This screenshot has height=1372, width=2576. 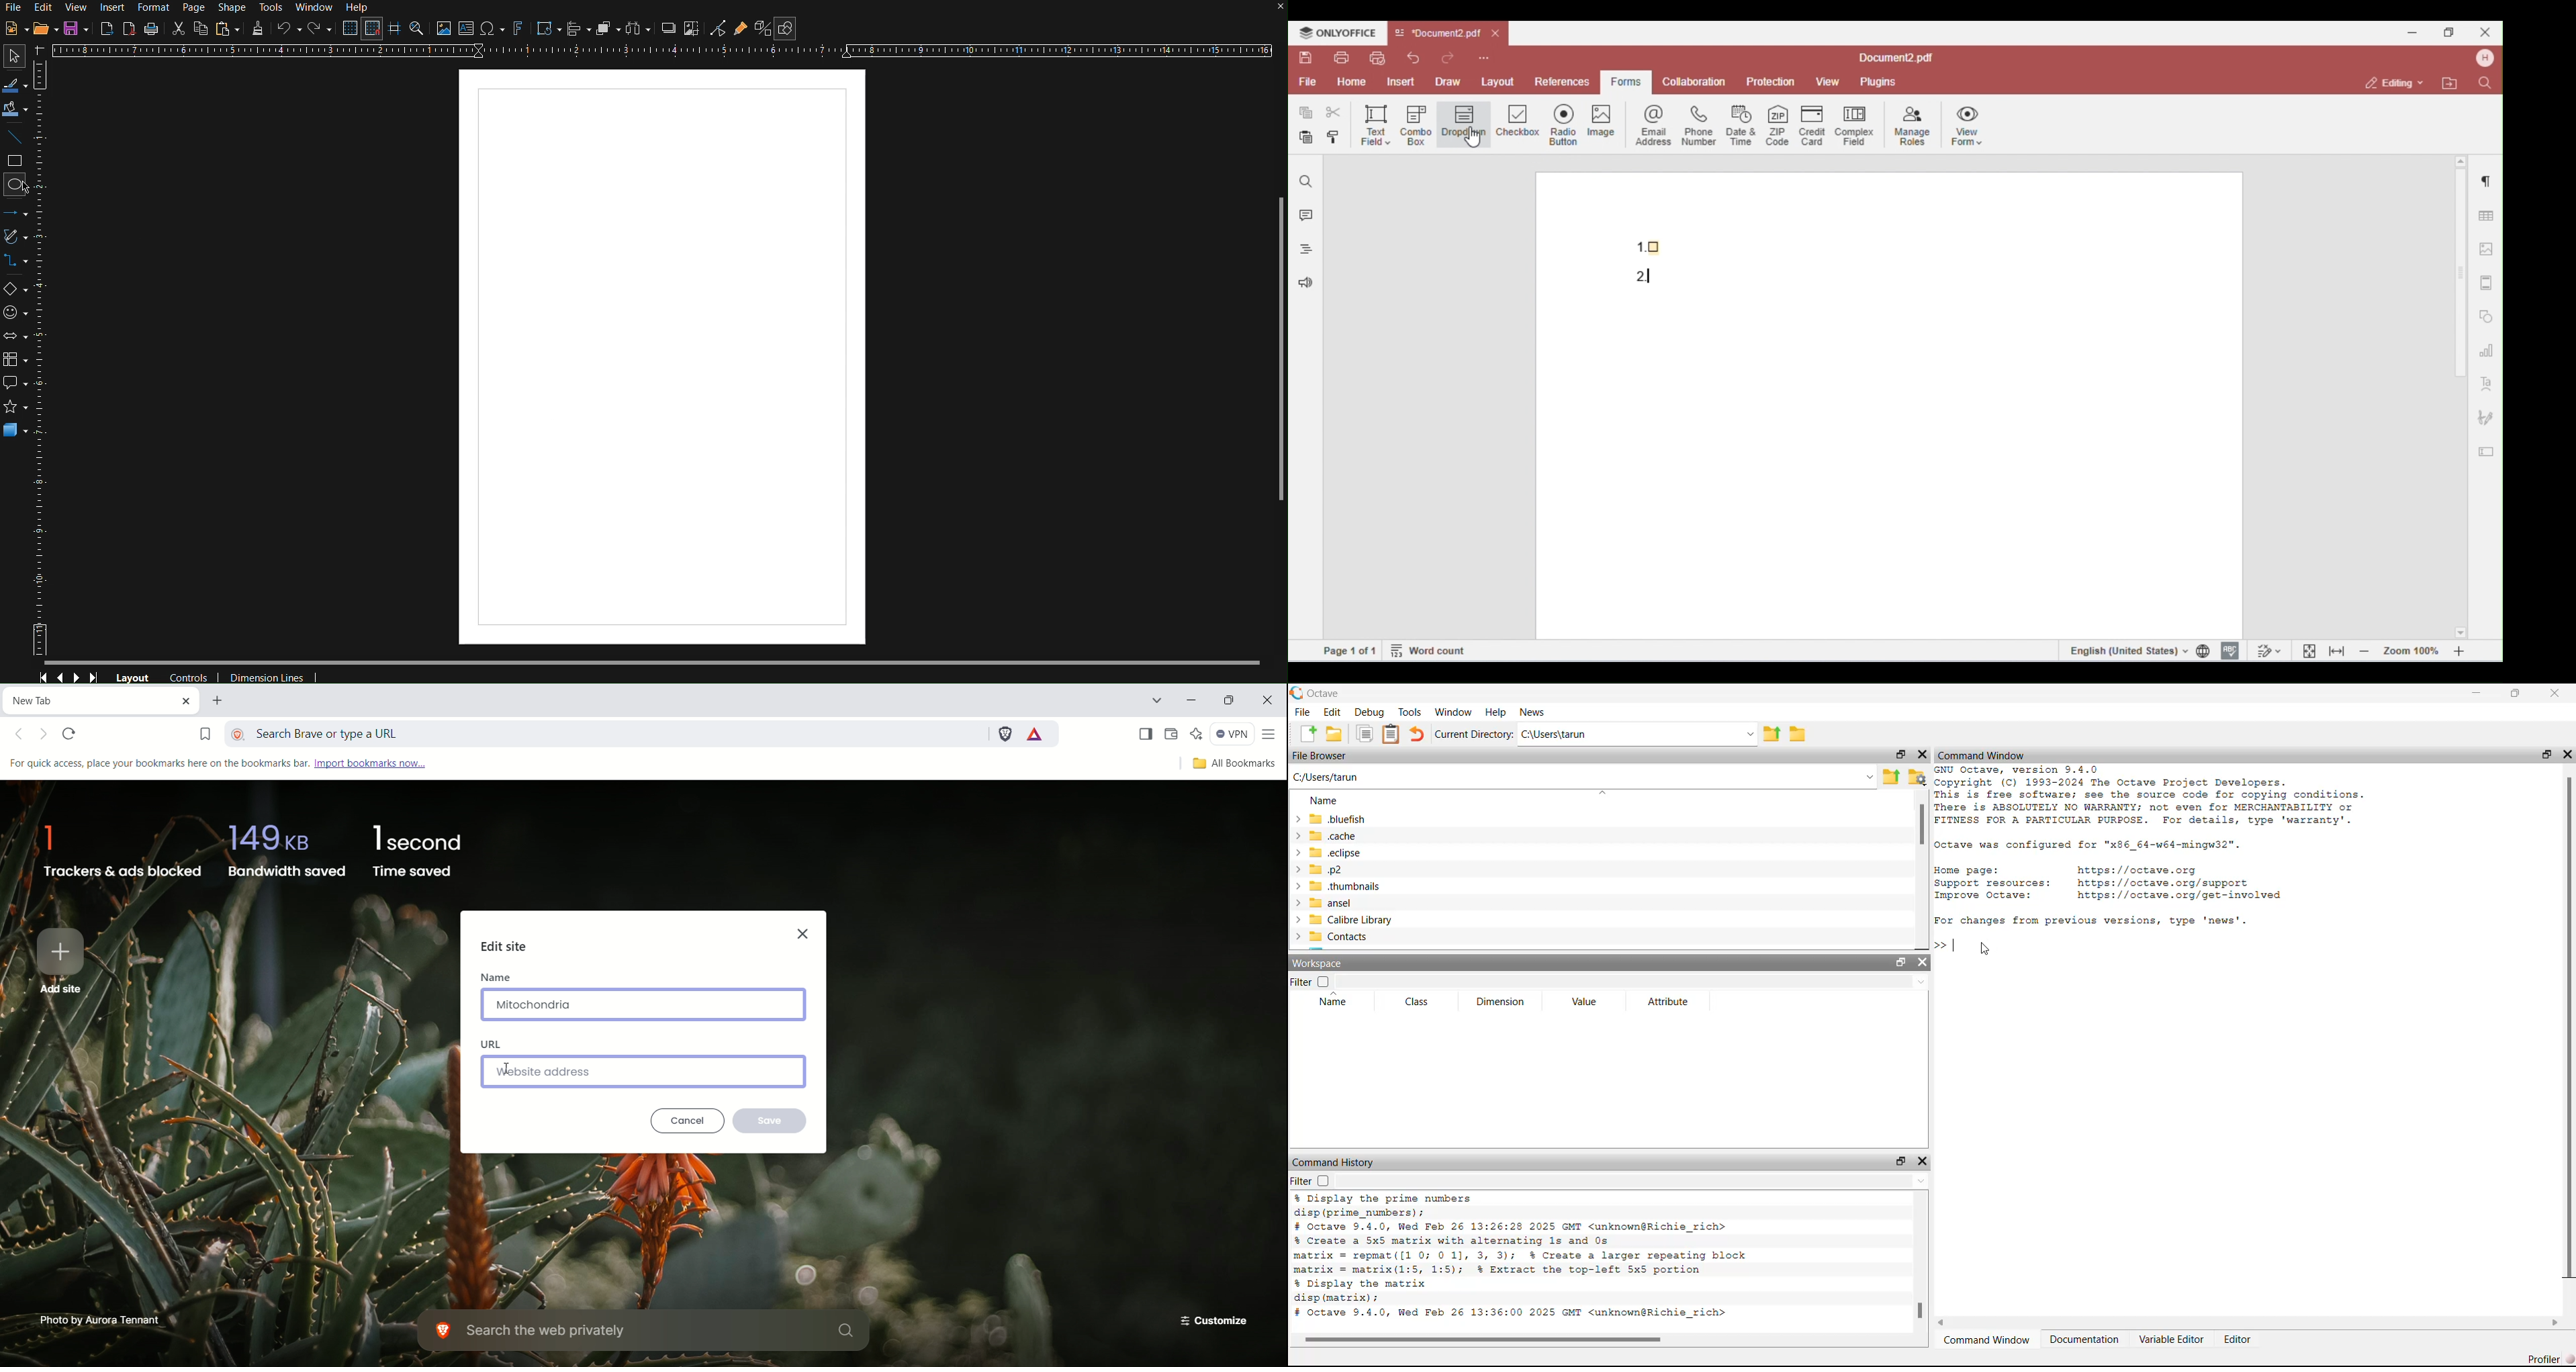 What do you see at coordinates (227, 29) in the screenshot?
I see `Paste` at bounding box center [227, 29].